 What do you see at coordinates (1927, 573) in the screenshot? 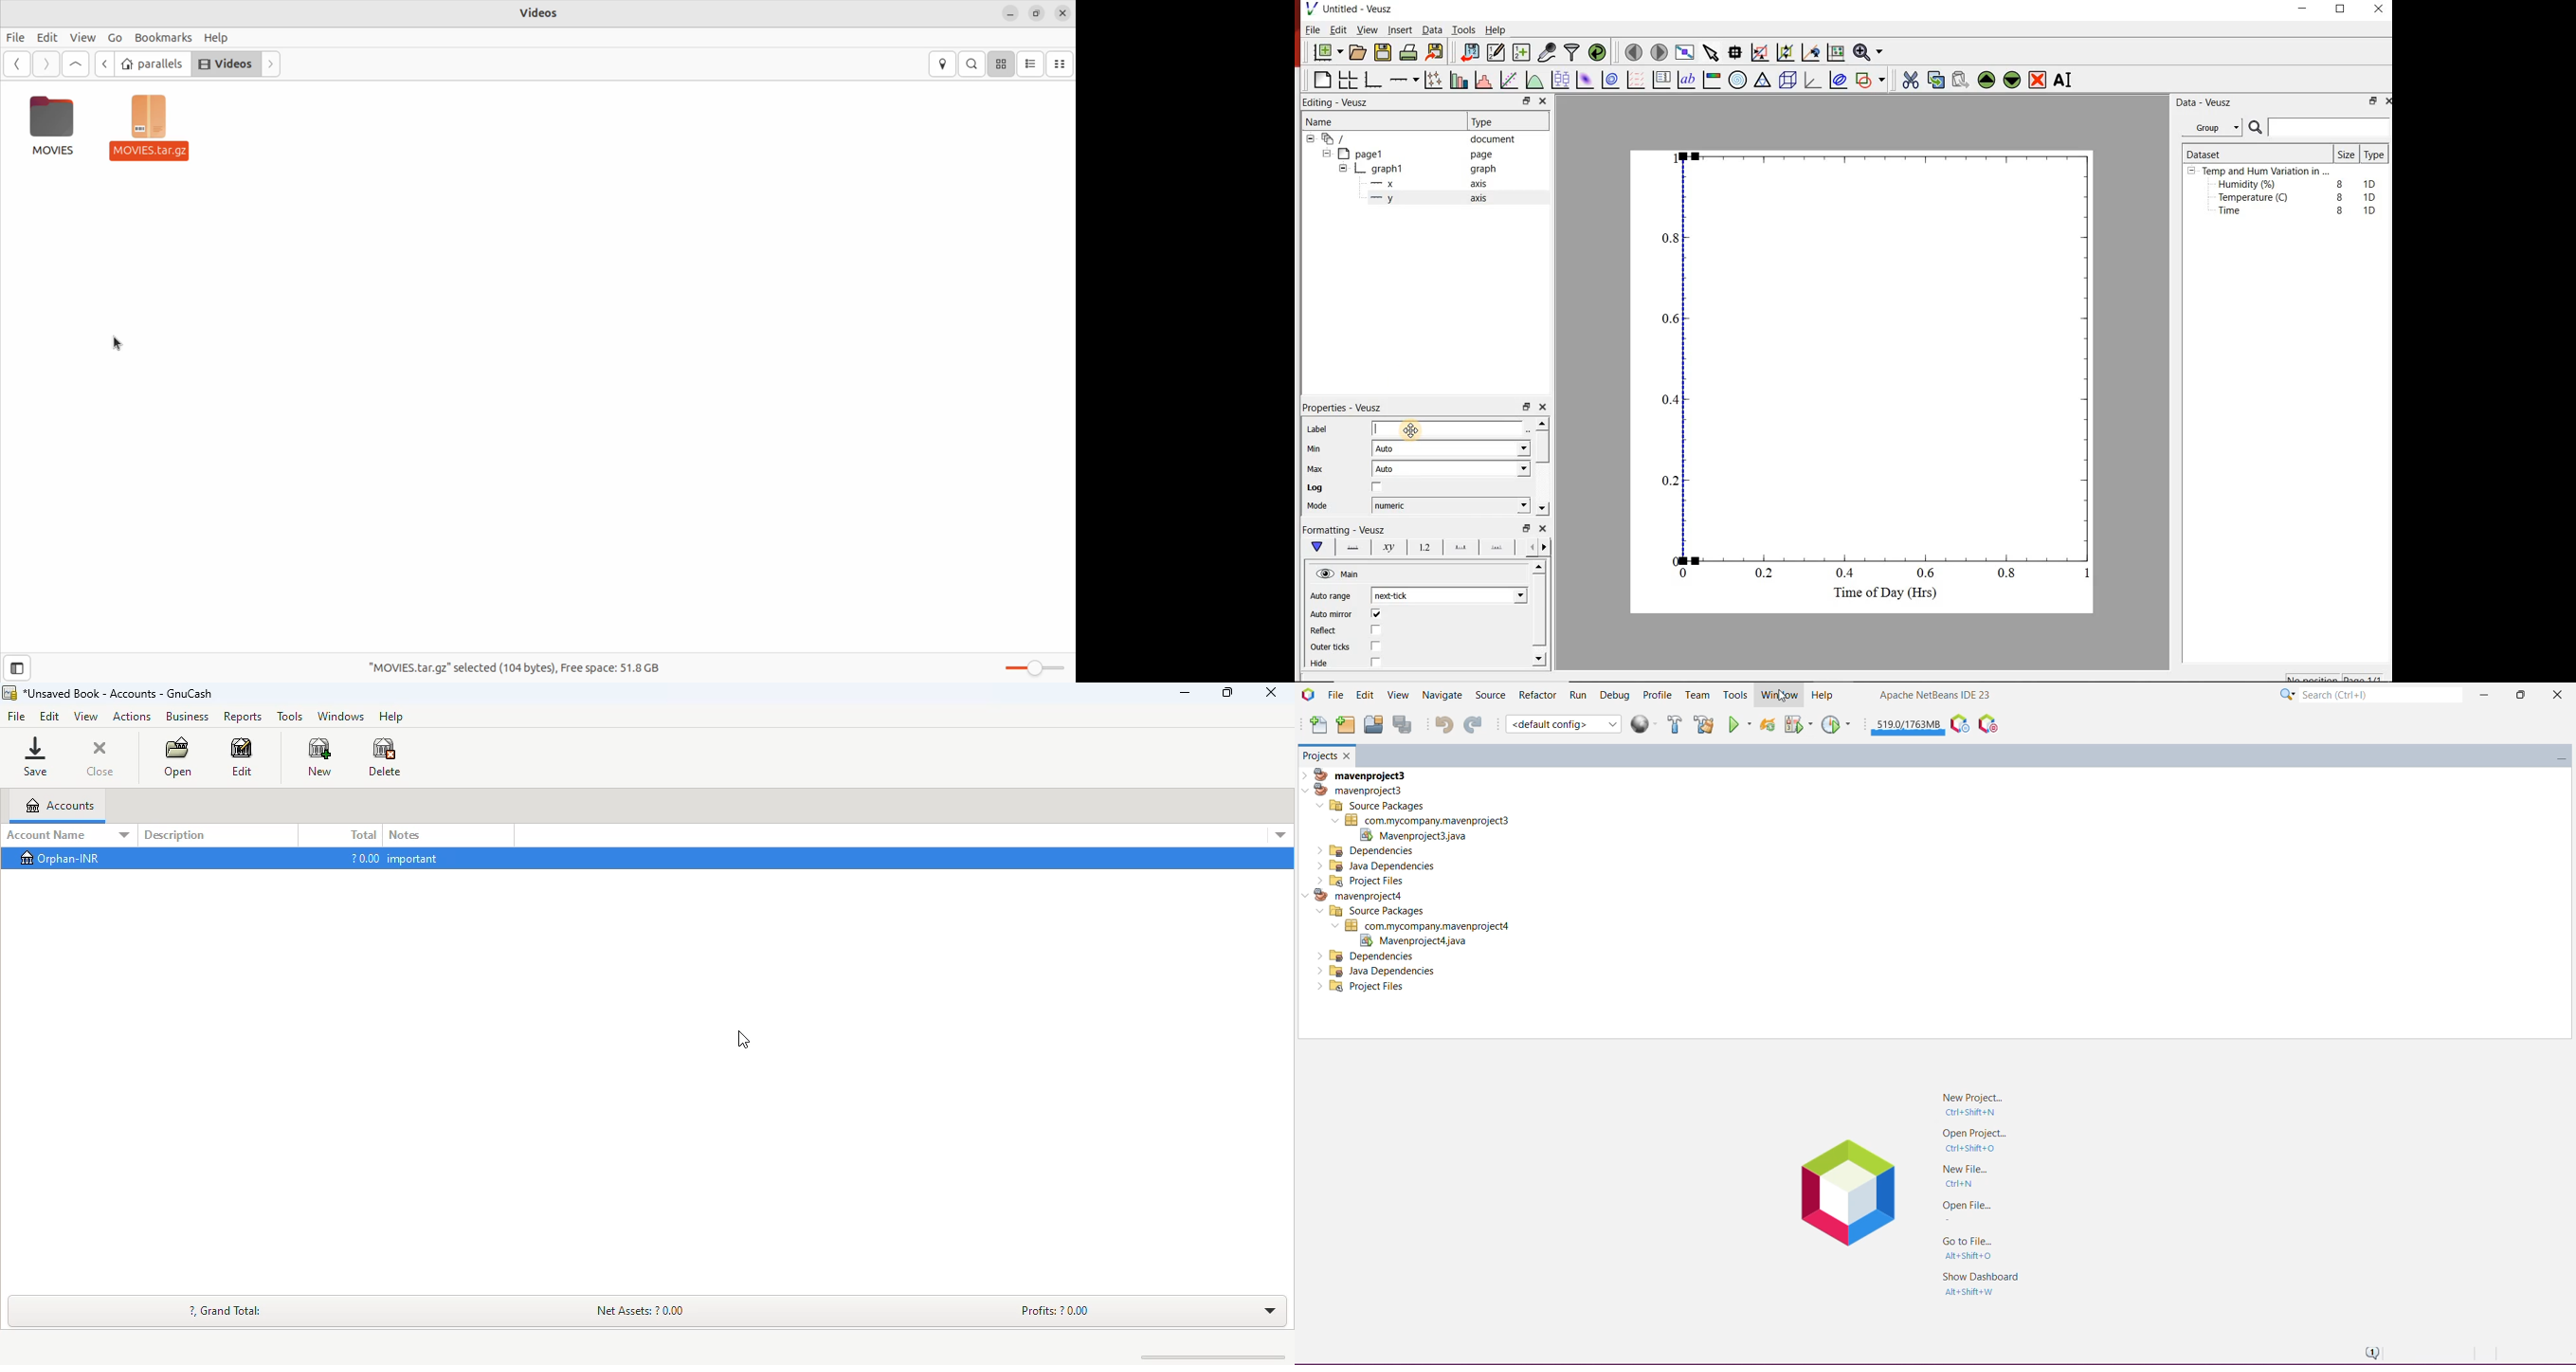
I see `0.6` at bounding box center [1927, 573].